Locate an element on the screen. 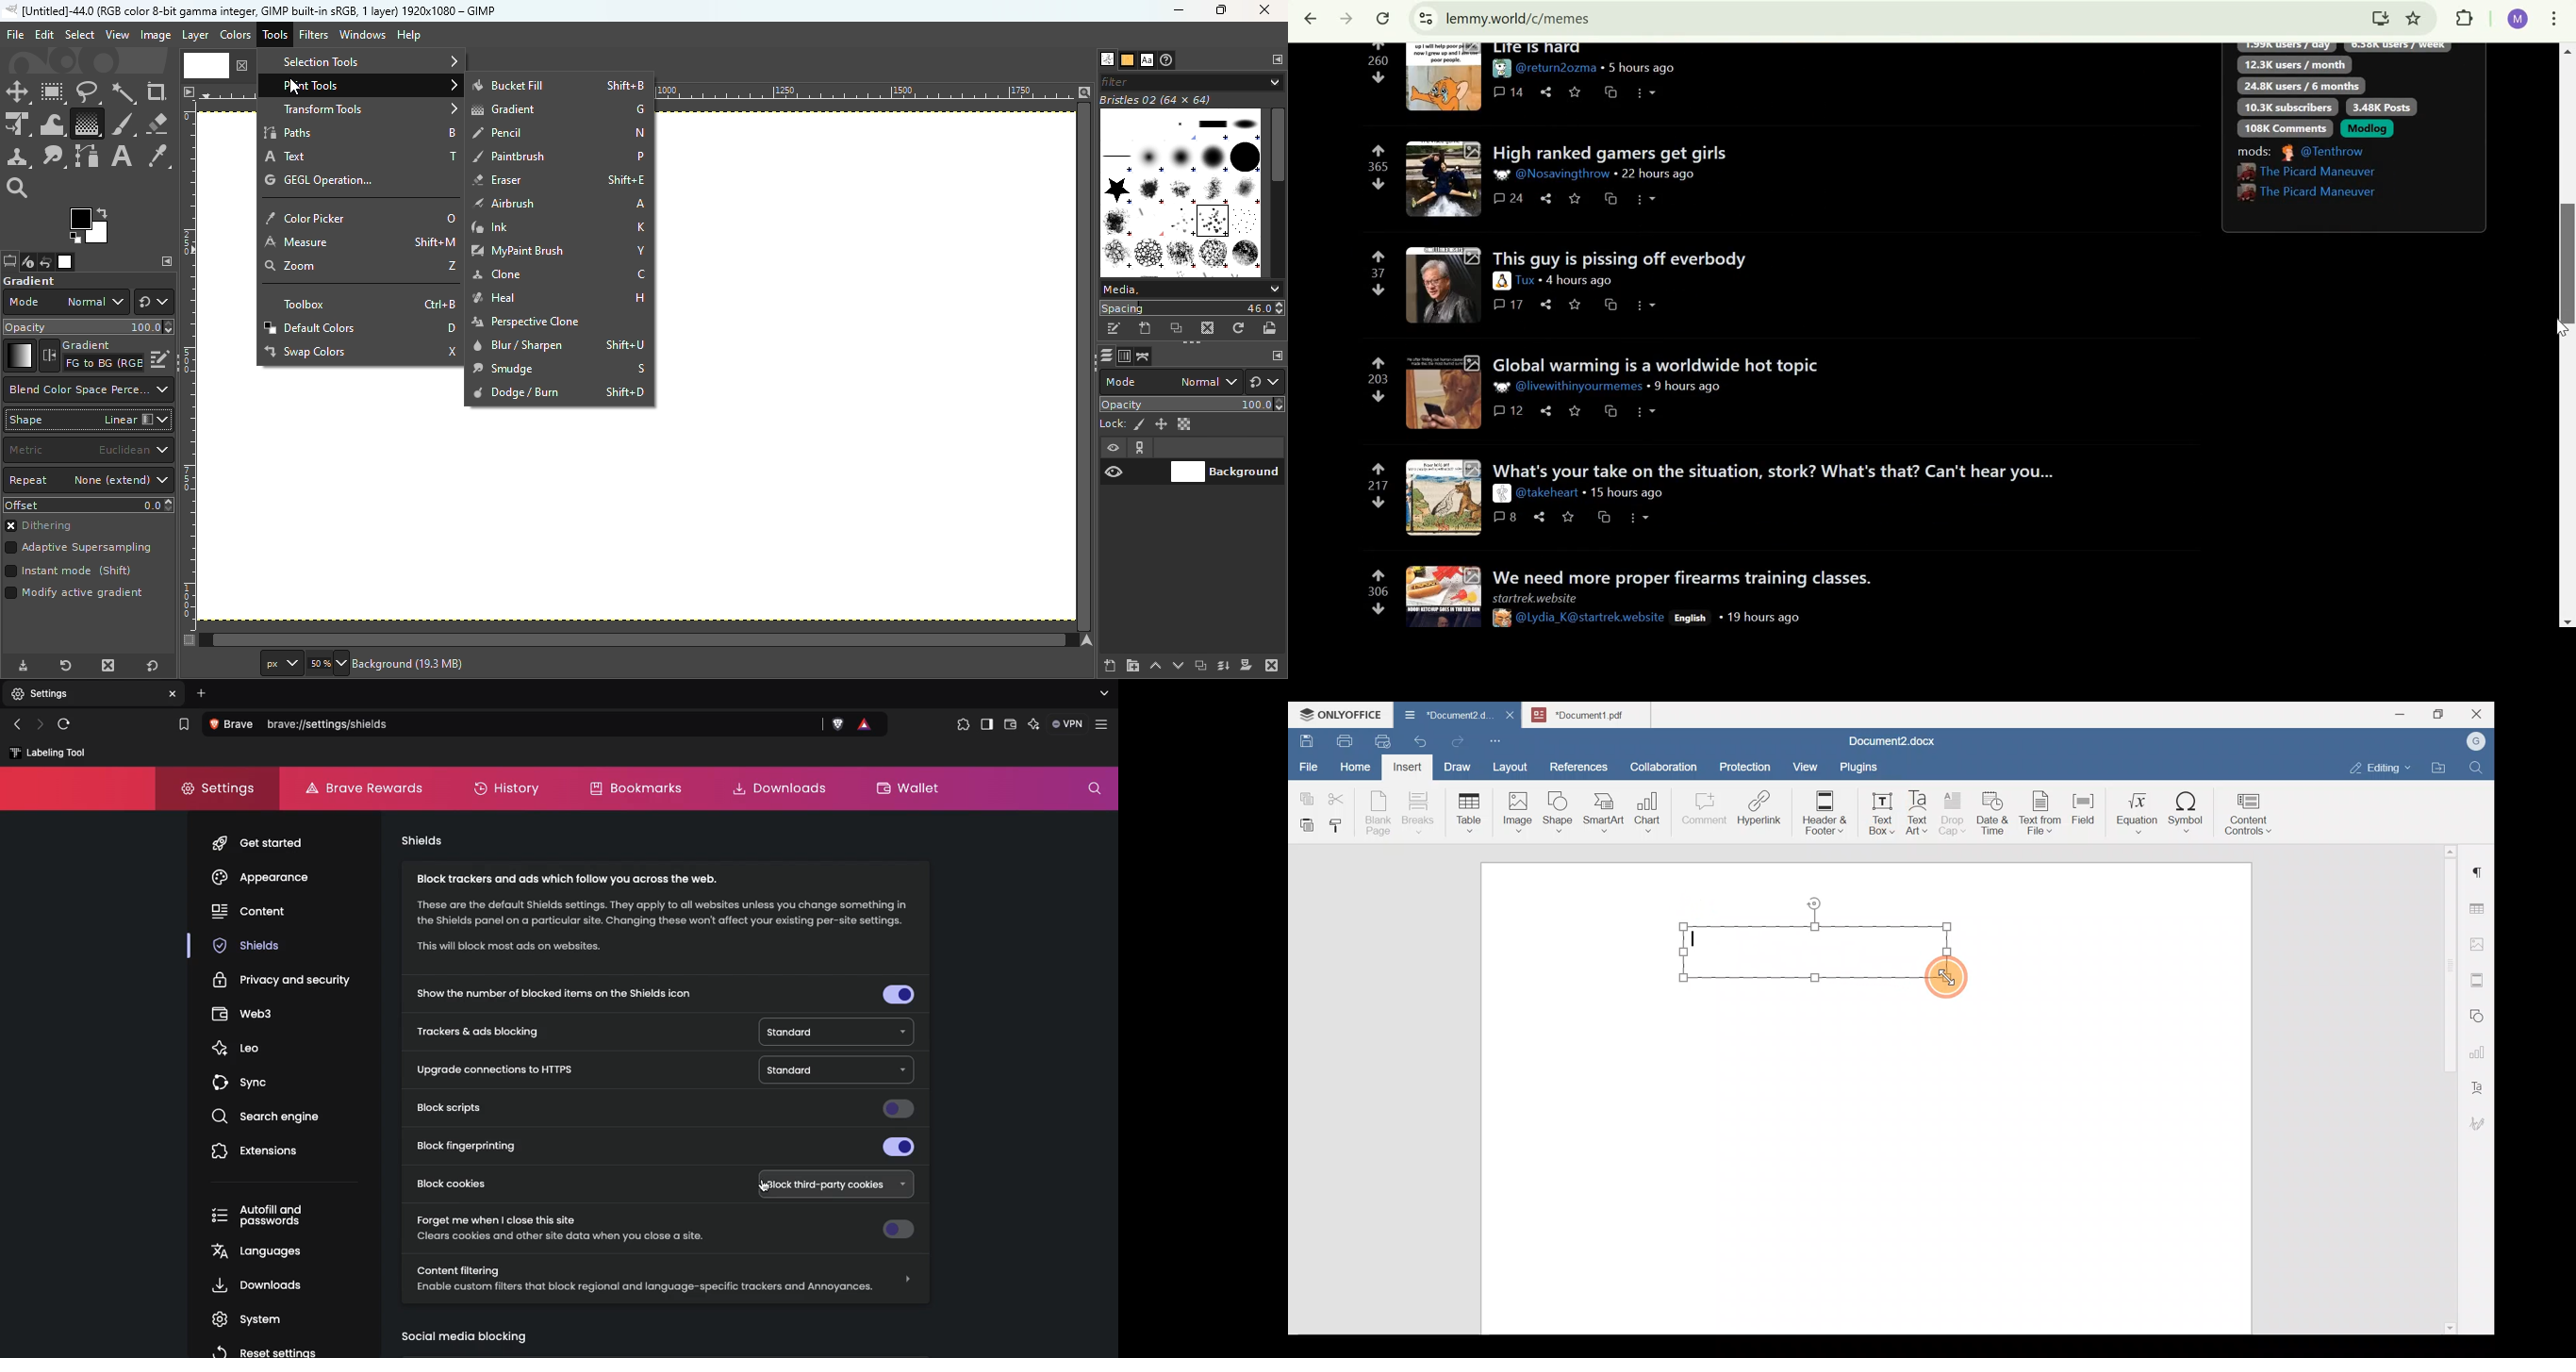 This screenshot has height=1372, width=2576. Scroll bar is located at coordinates (2445, 1087).